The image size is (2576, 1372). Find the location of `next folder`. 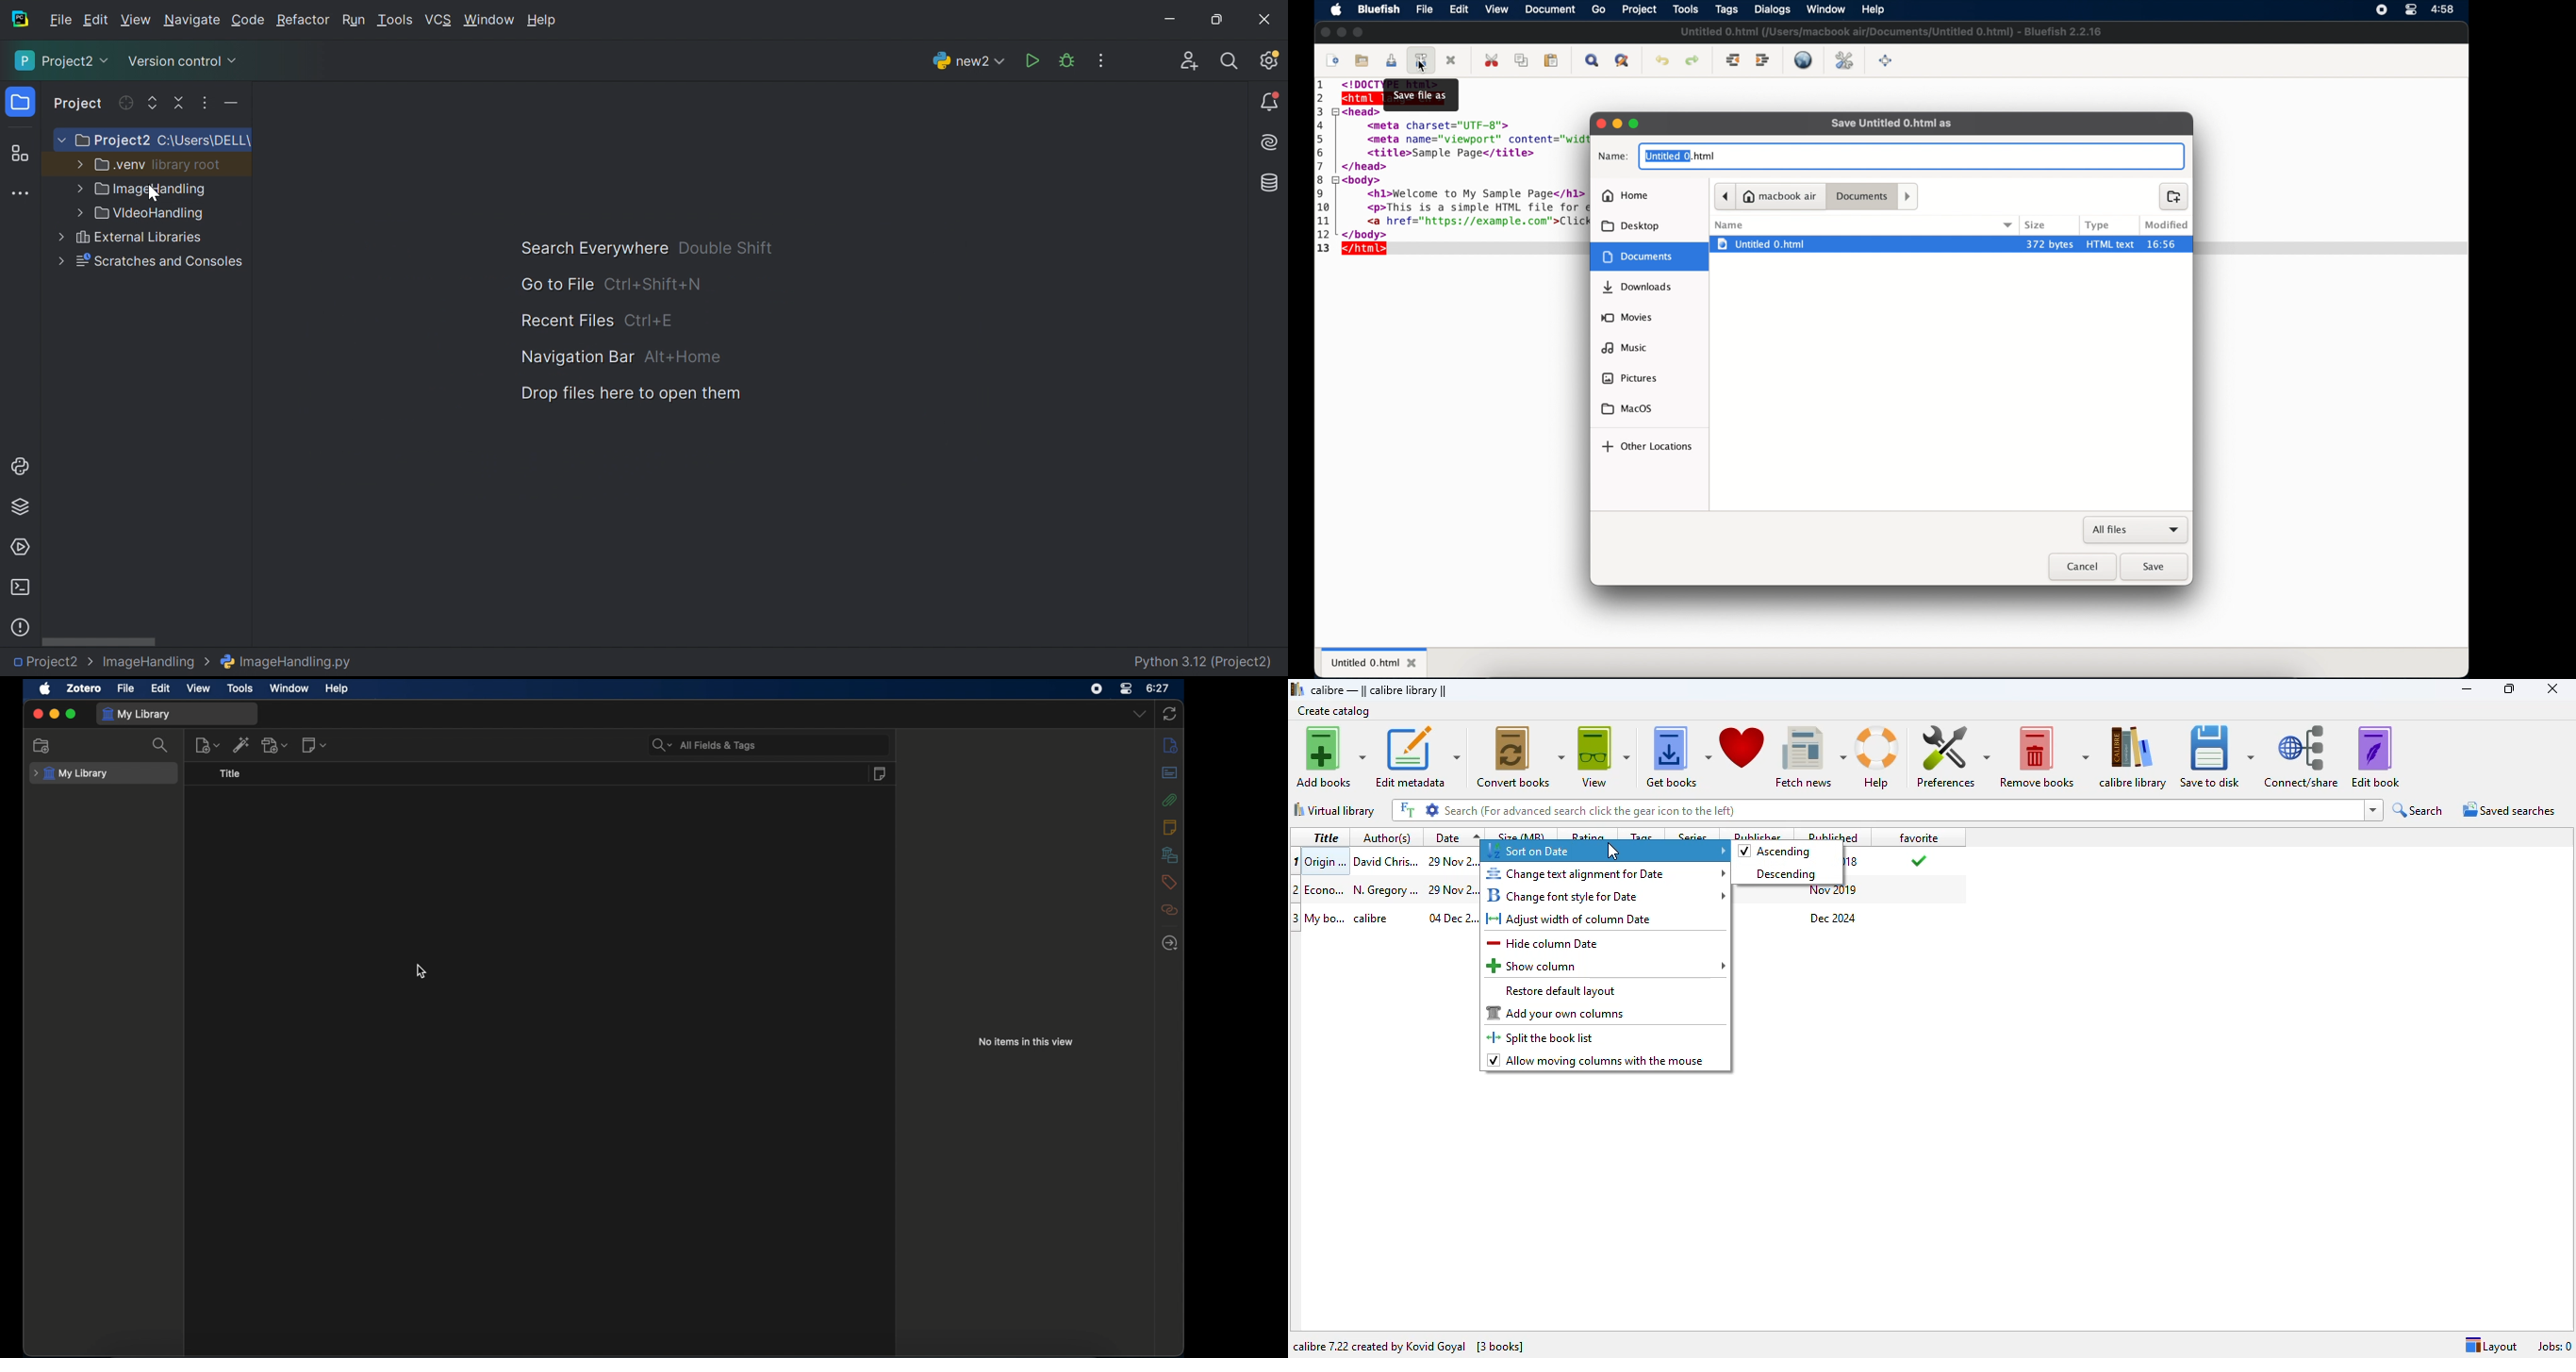

next folder is located at coordinates (1908, 197).